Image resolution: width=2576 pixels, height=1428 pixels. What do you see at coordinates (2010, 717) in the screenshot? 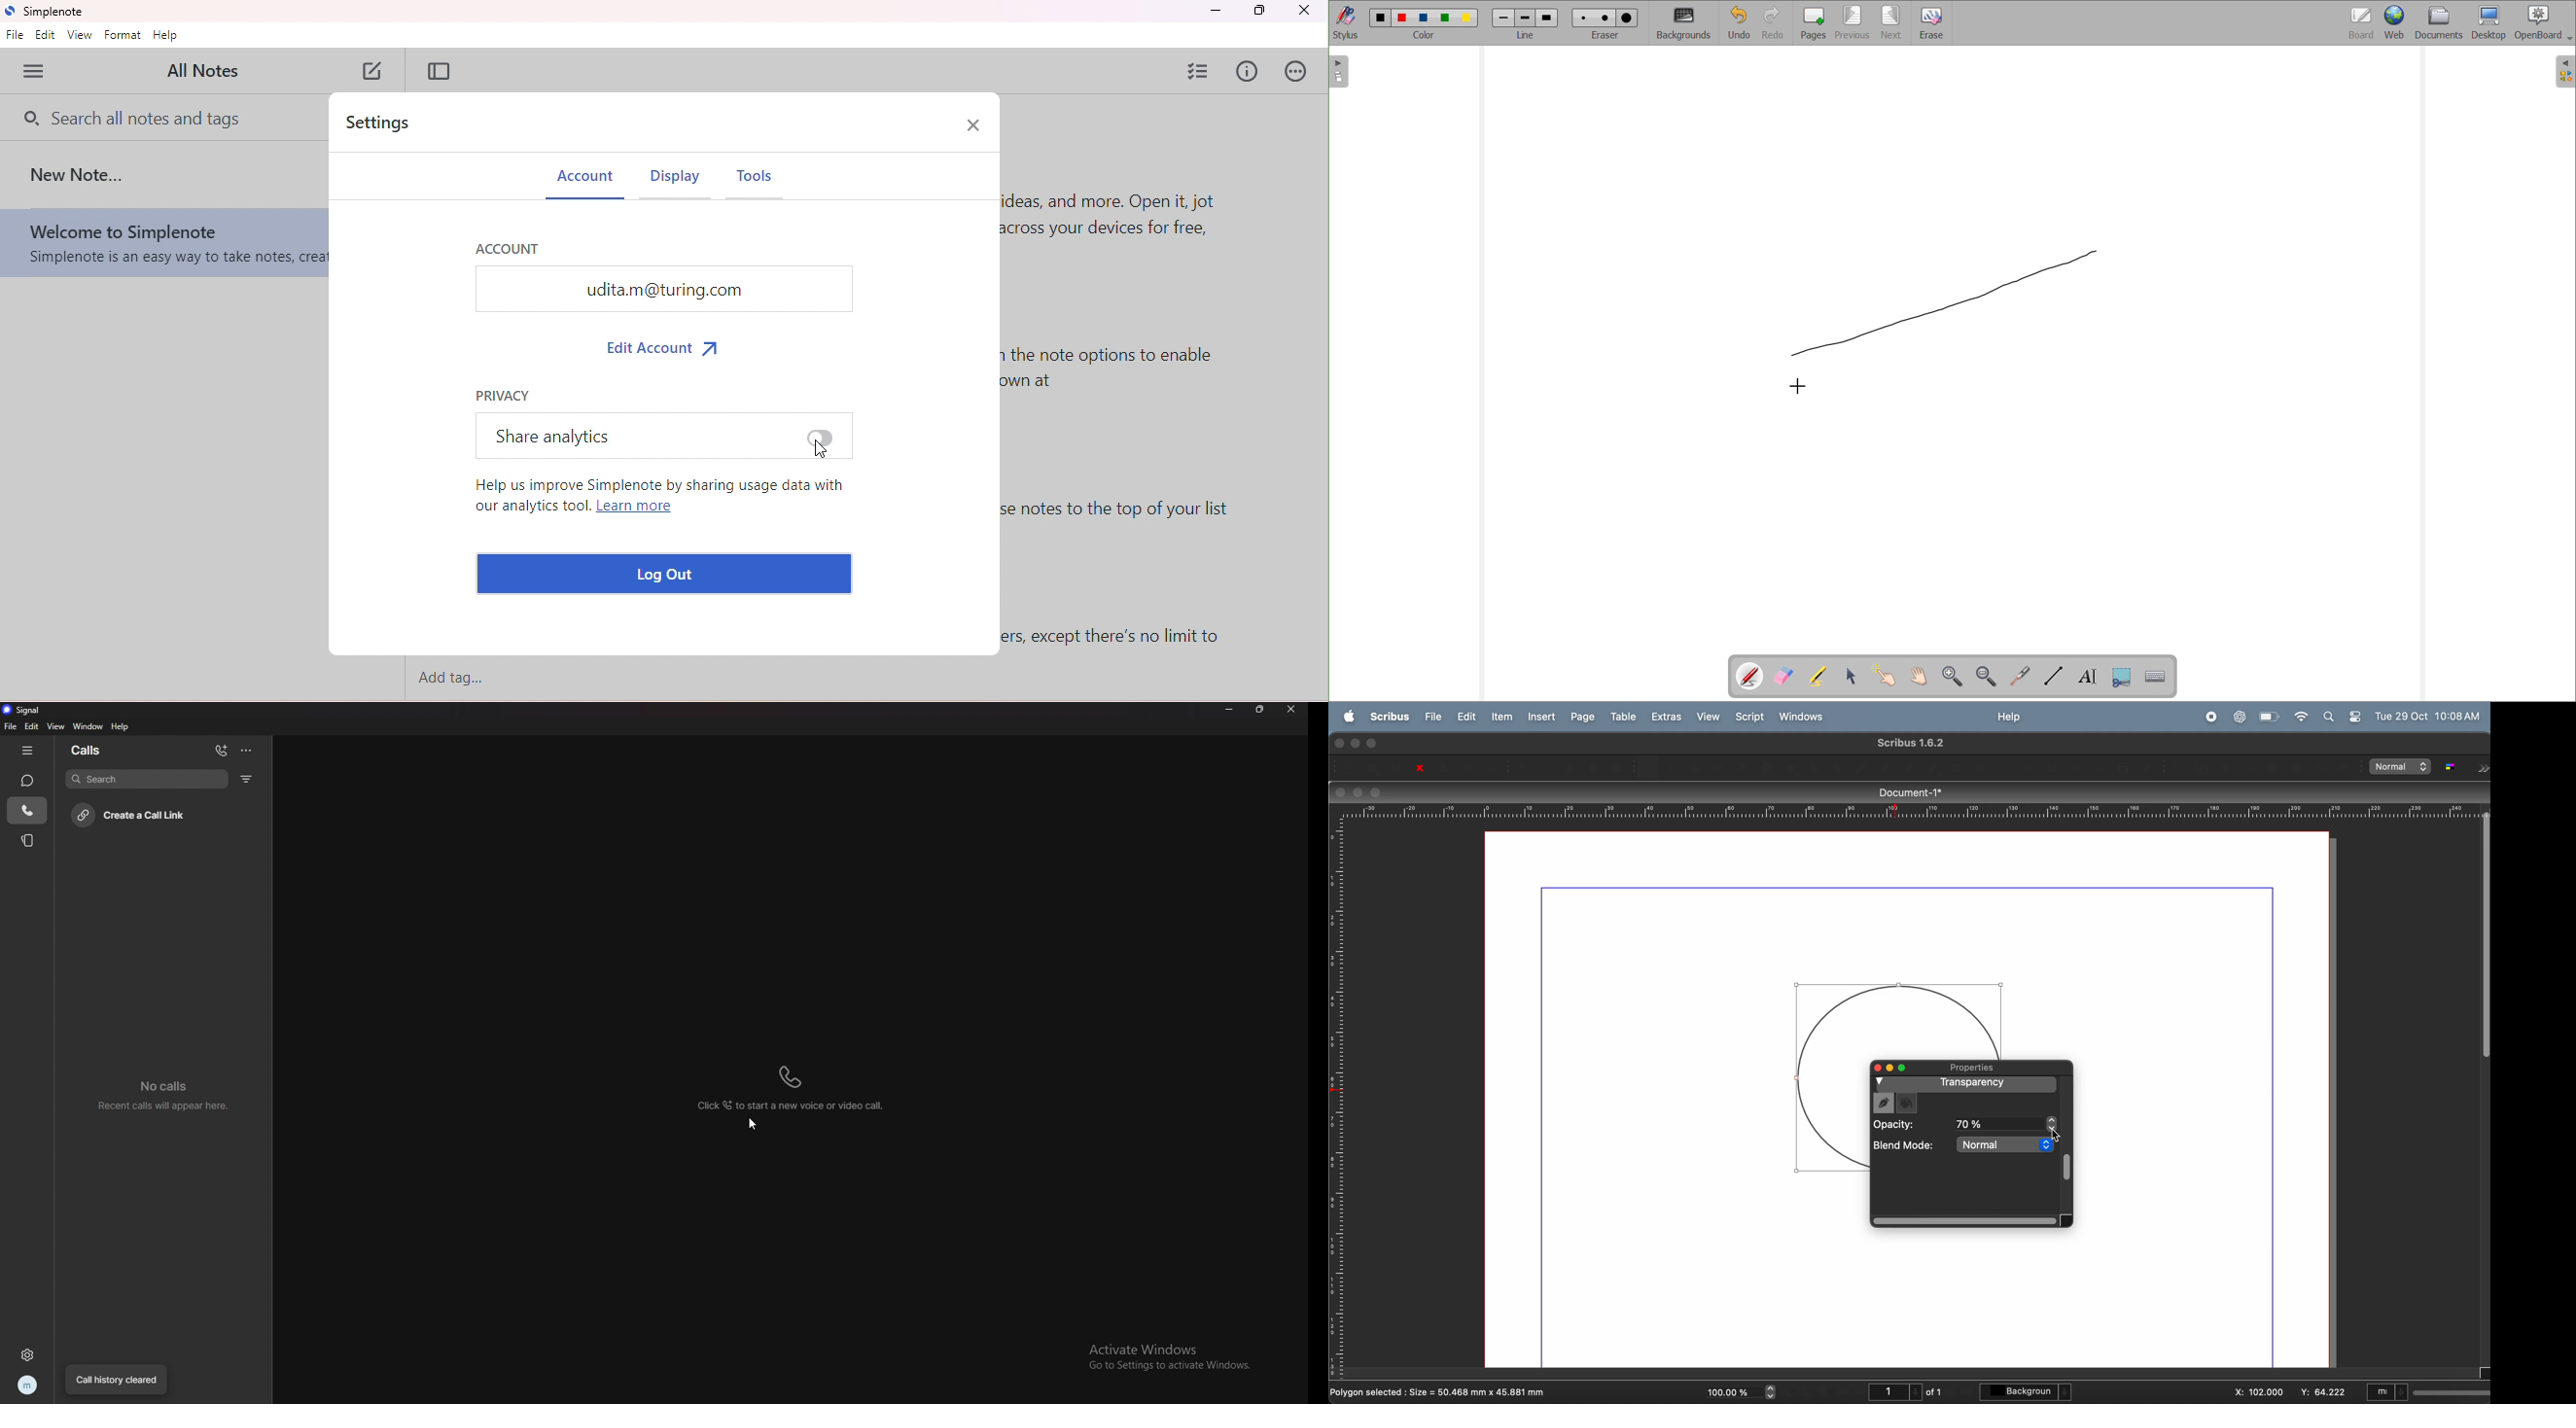
I see `help` at bounding box center [2010, 717].